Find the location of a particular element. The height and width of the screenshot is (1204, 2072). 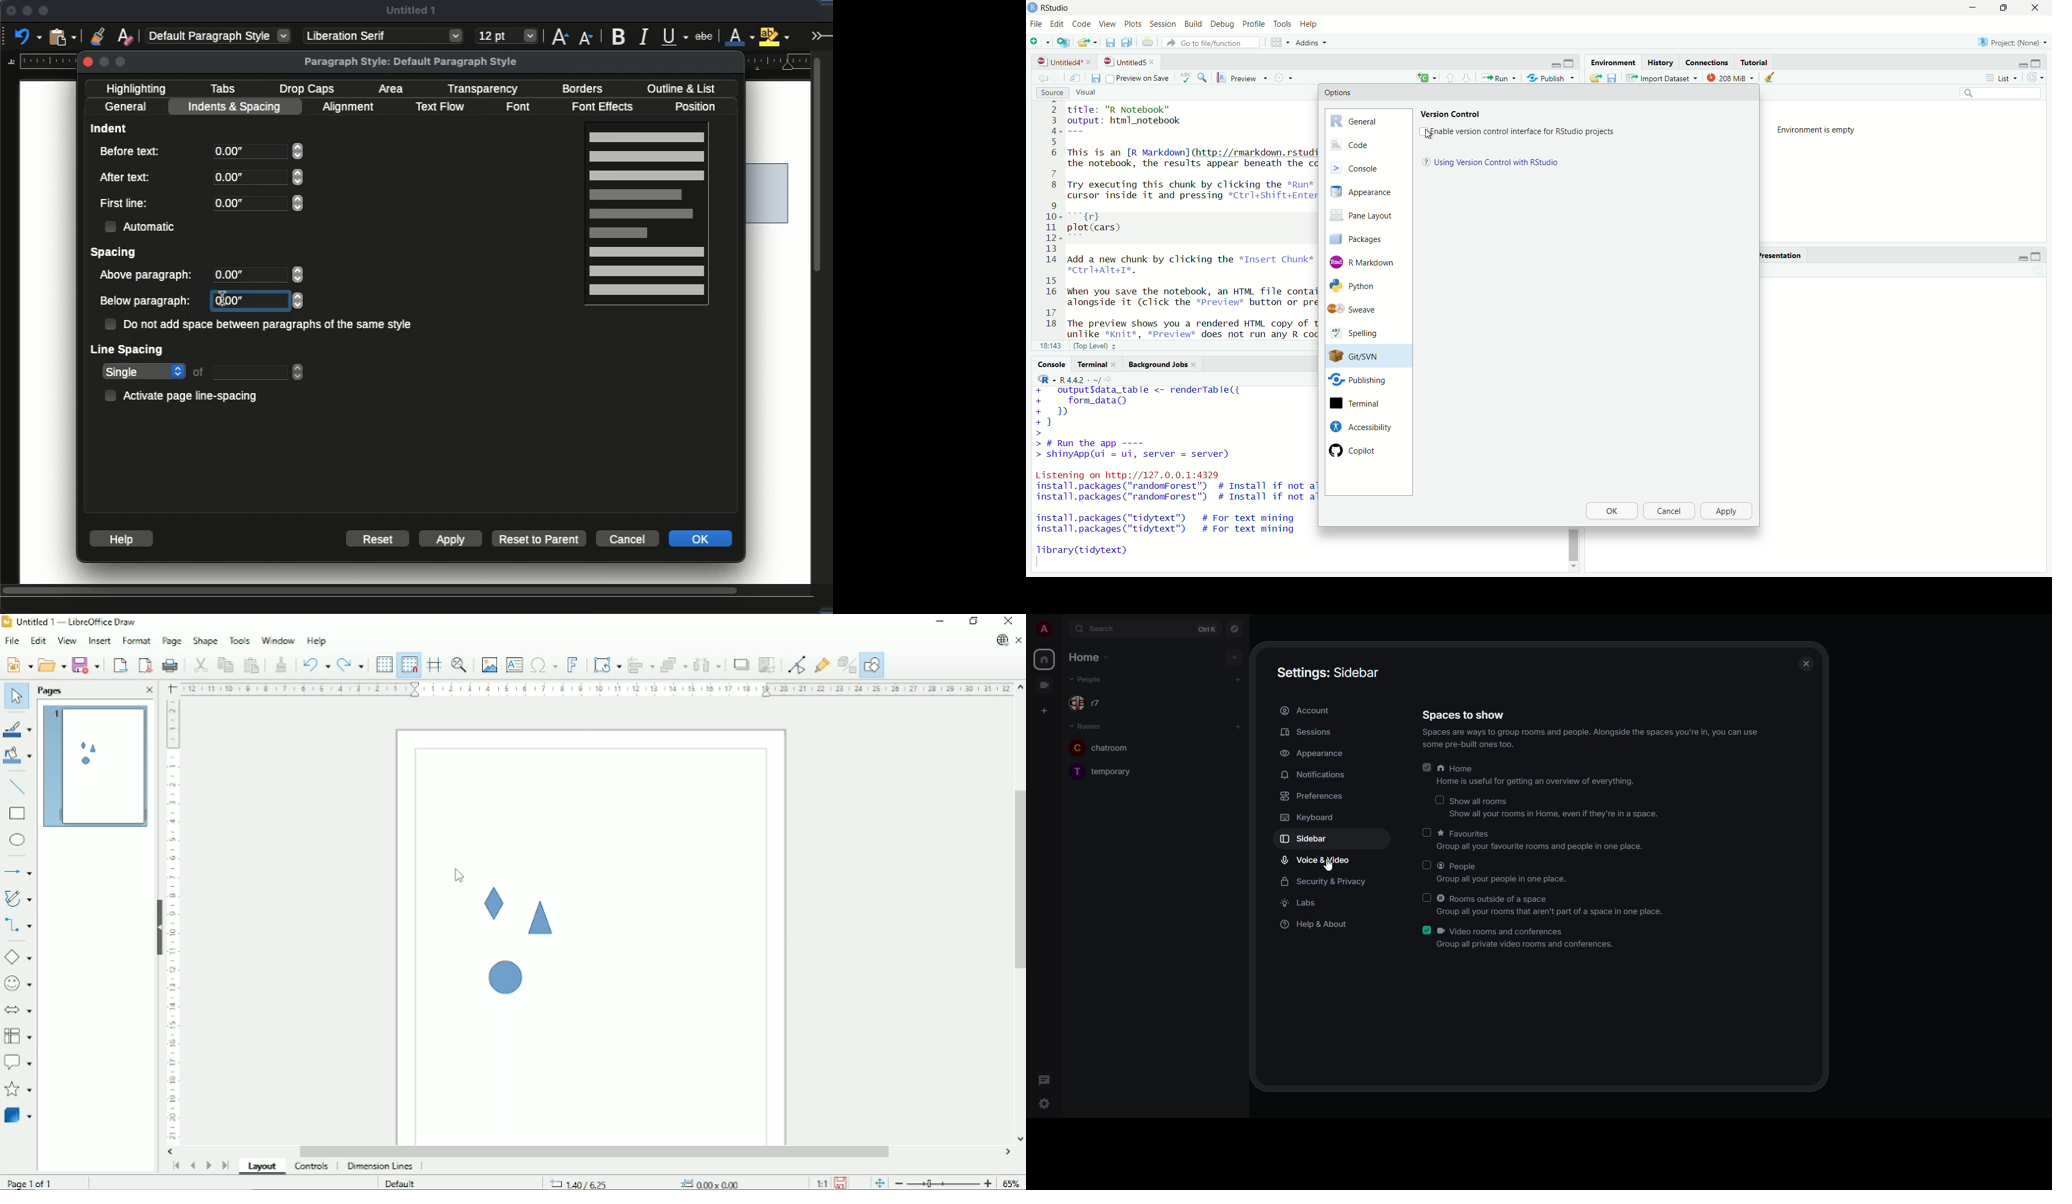

Edit is located at coordinates (1057, 25).